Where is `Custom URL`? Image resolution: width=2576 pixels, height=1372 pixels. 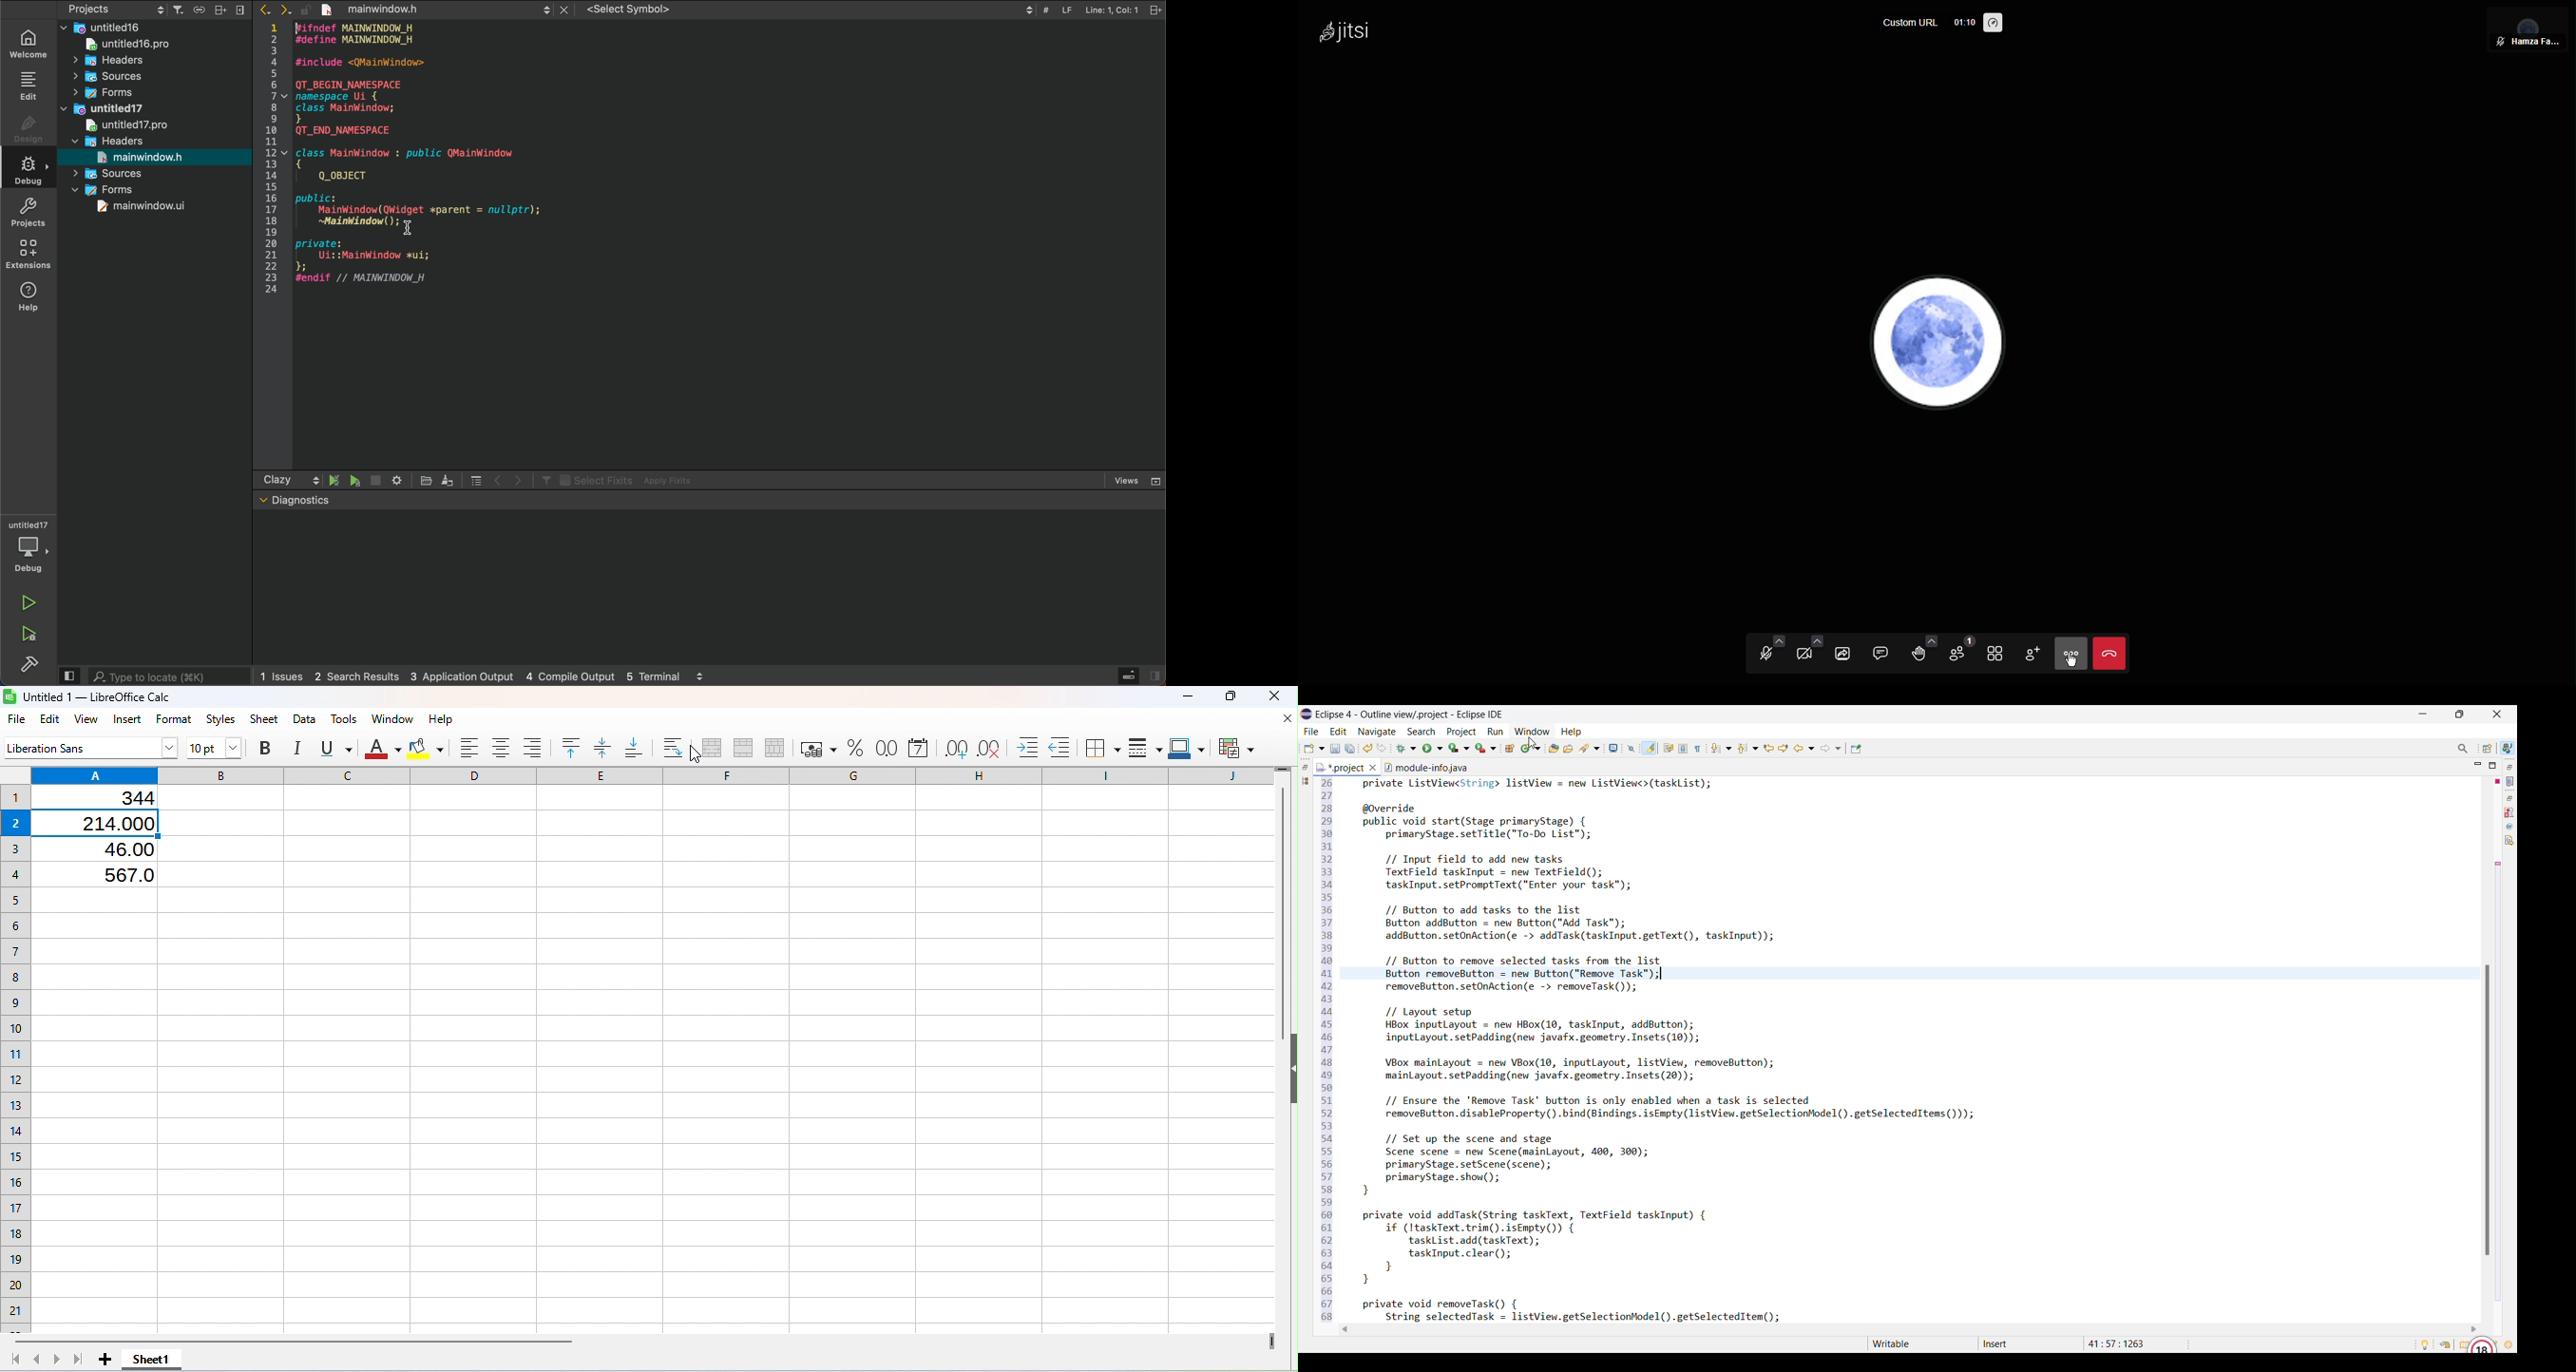 Custom URL is located at coordinates (1911, 24).